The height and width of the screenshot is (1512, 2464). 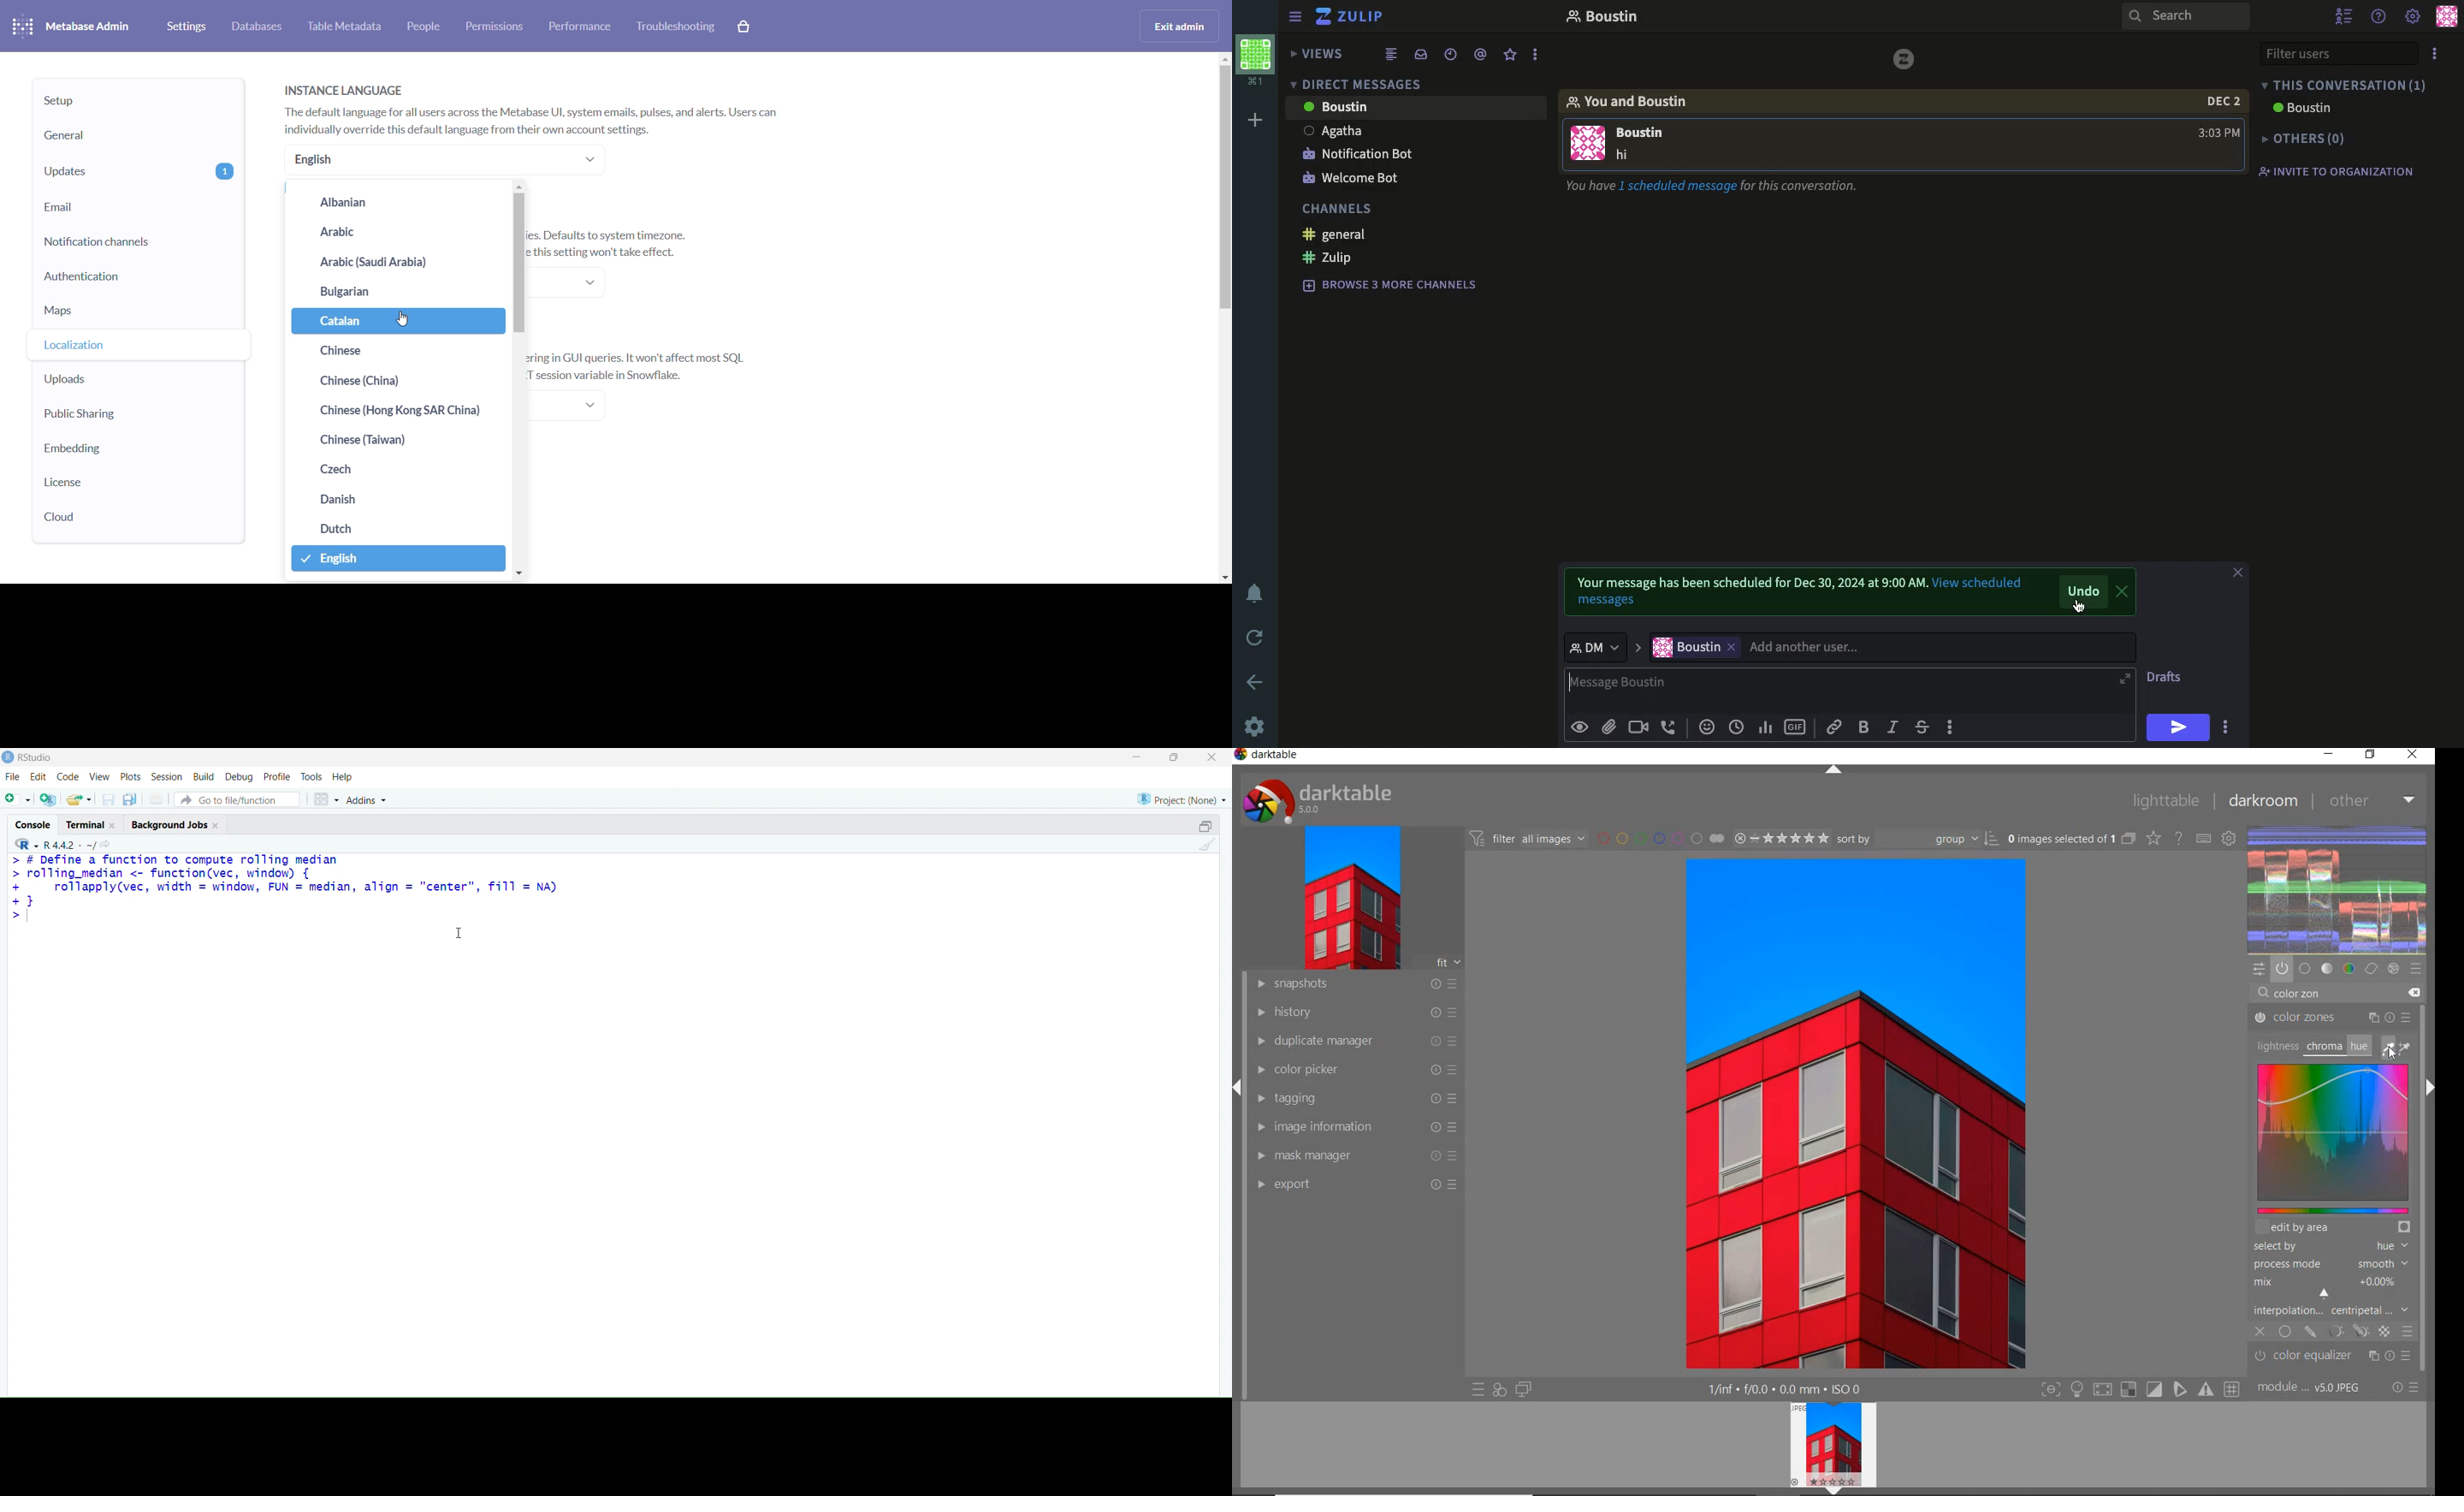 I want to click on expand/collapse, so click(x=1239, y=1083).